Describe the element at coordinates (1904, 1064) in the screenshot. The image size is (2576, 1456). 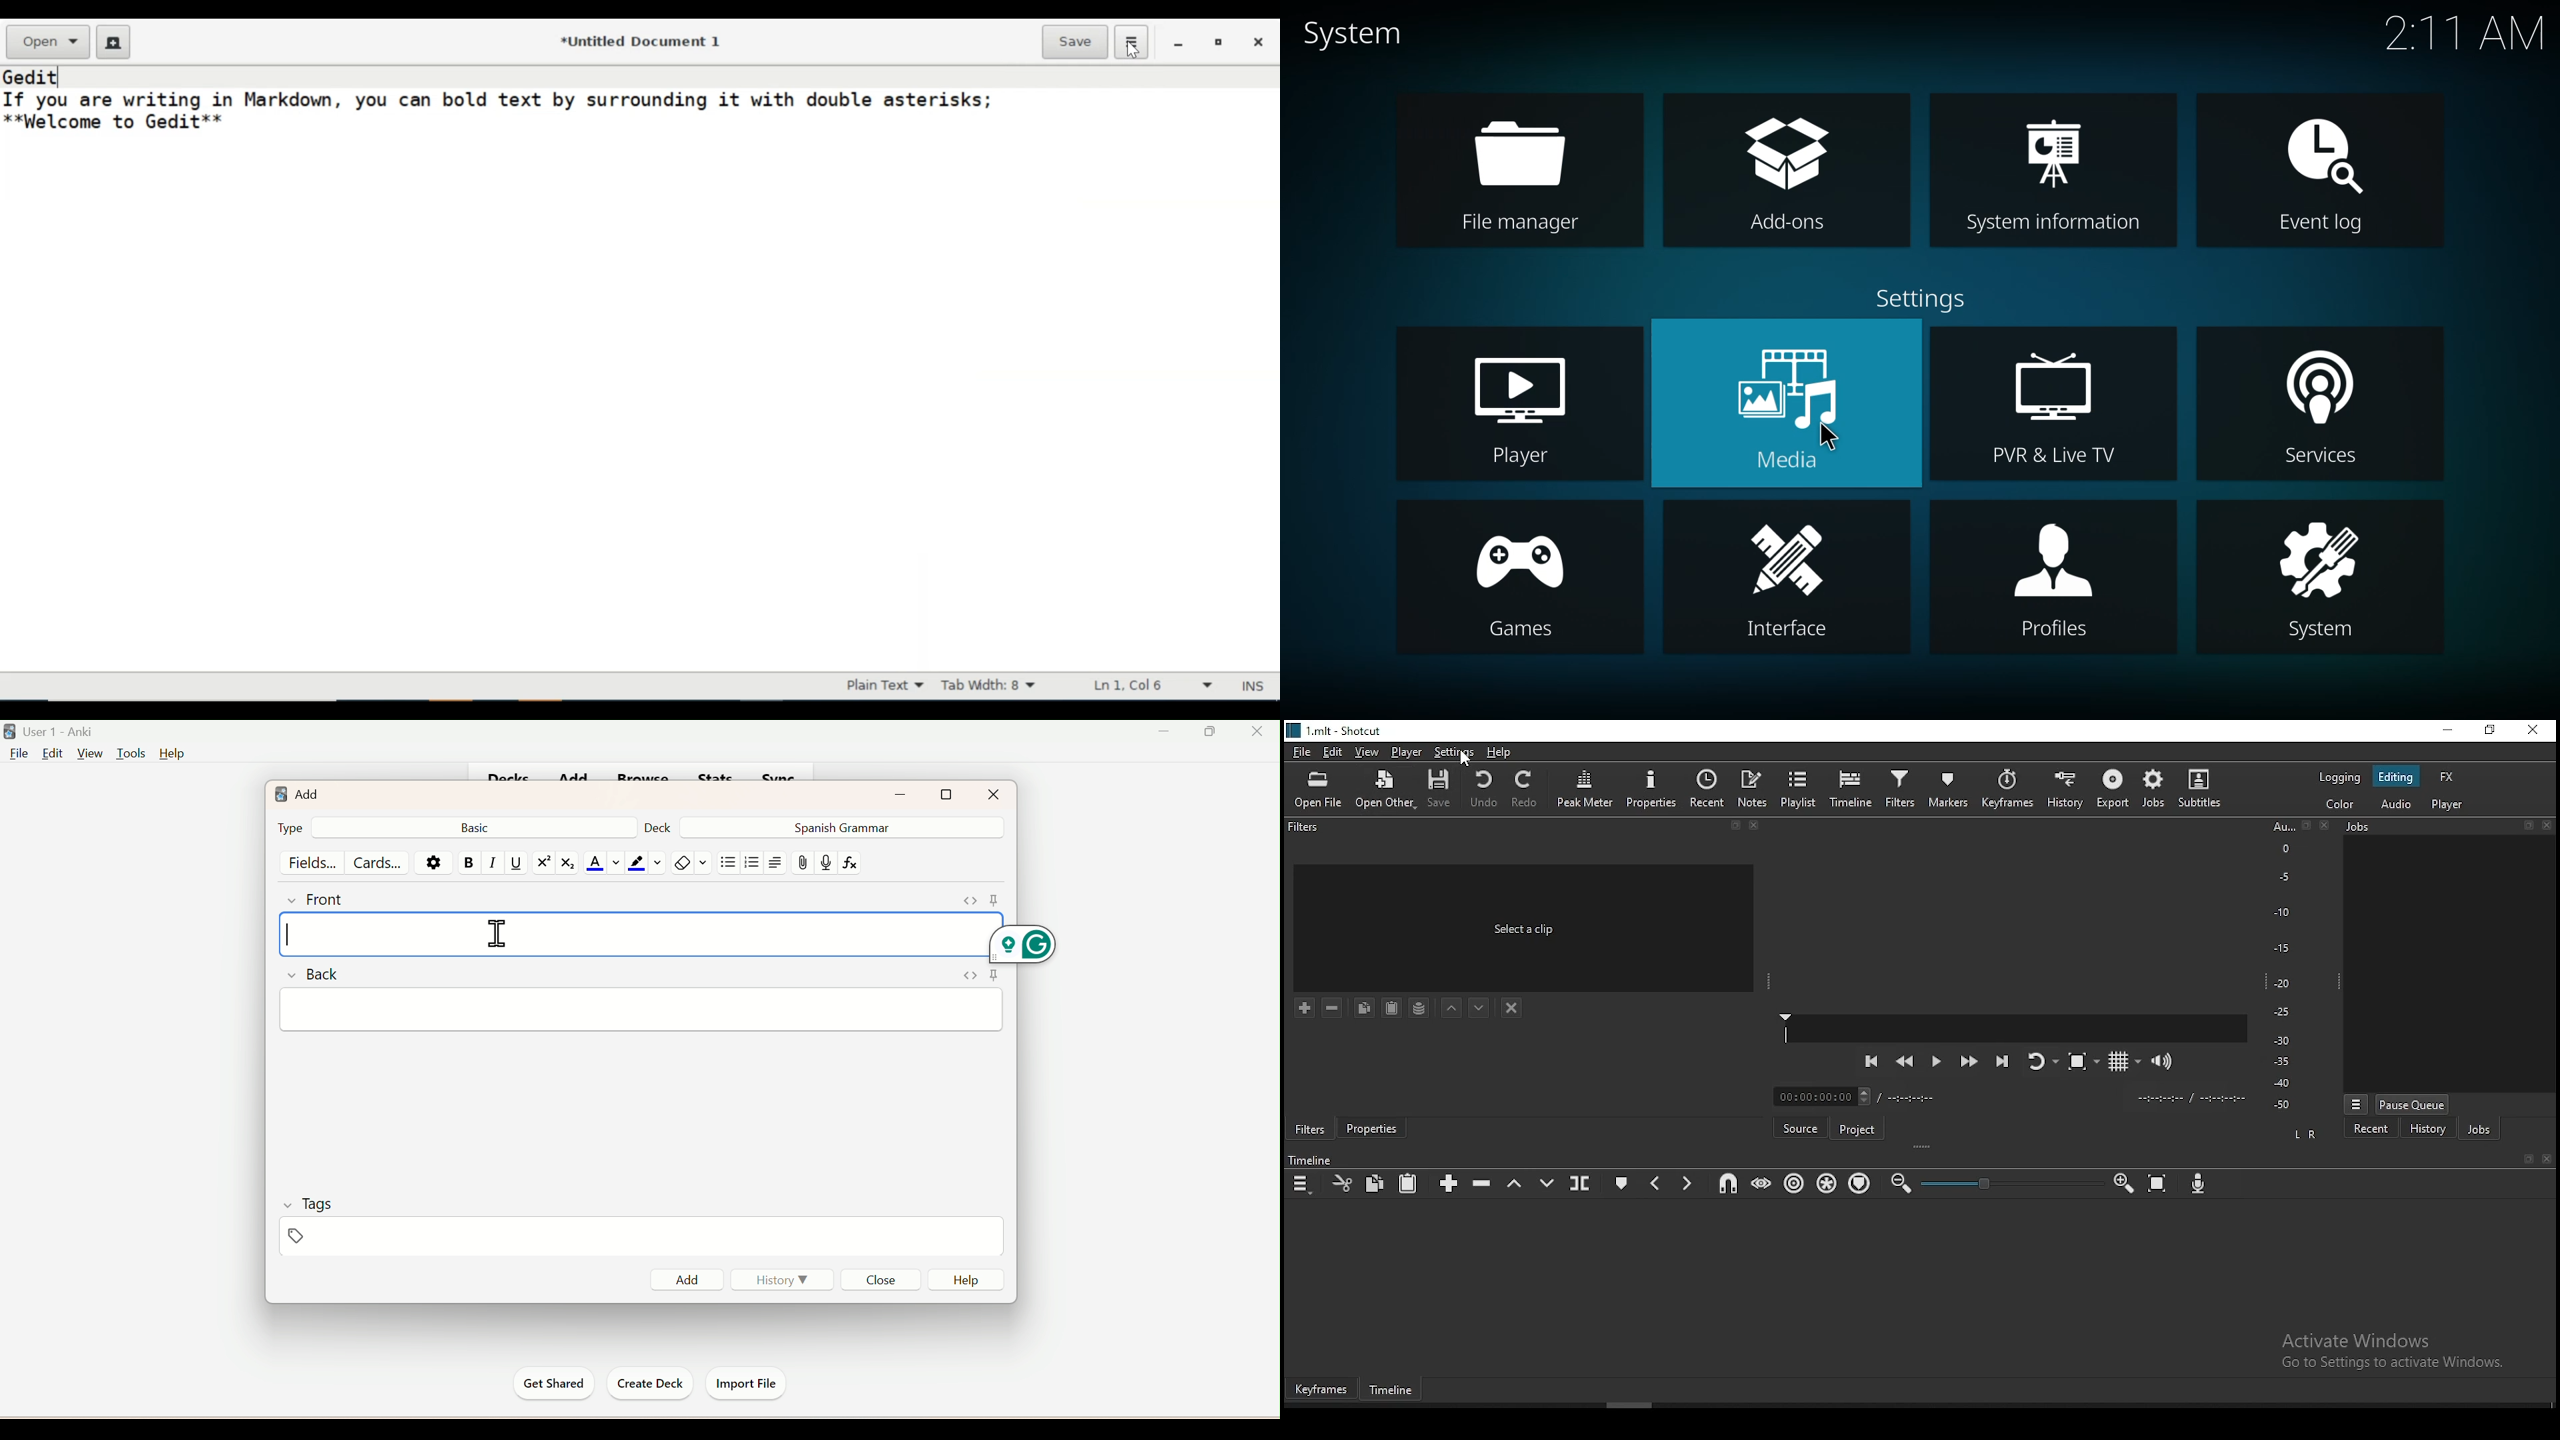
I see `play quickly backwards` at that location.